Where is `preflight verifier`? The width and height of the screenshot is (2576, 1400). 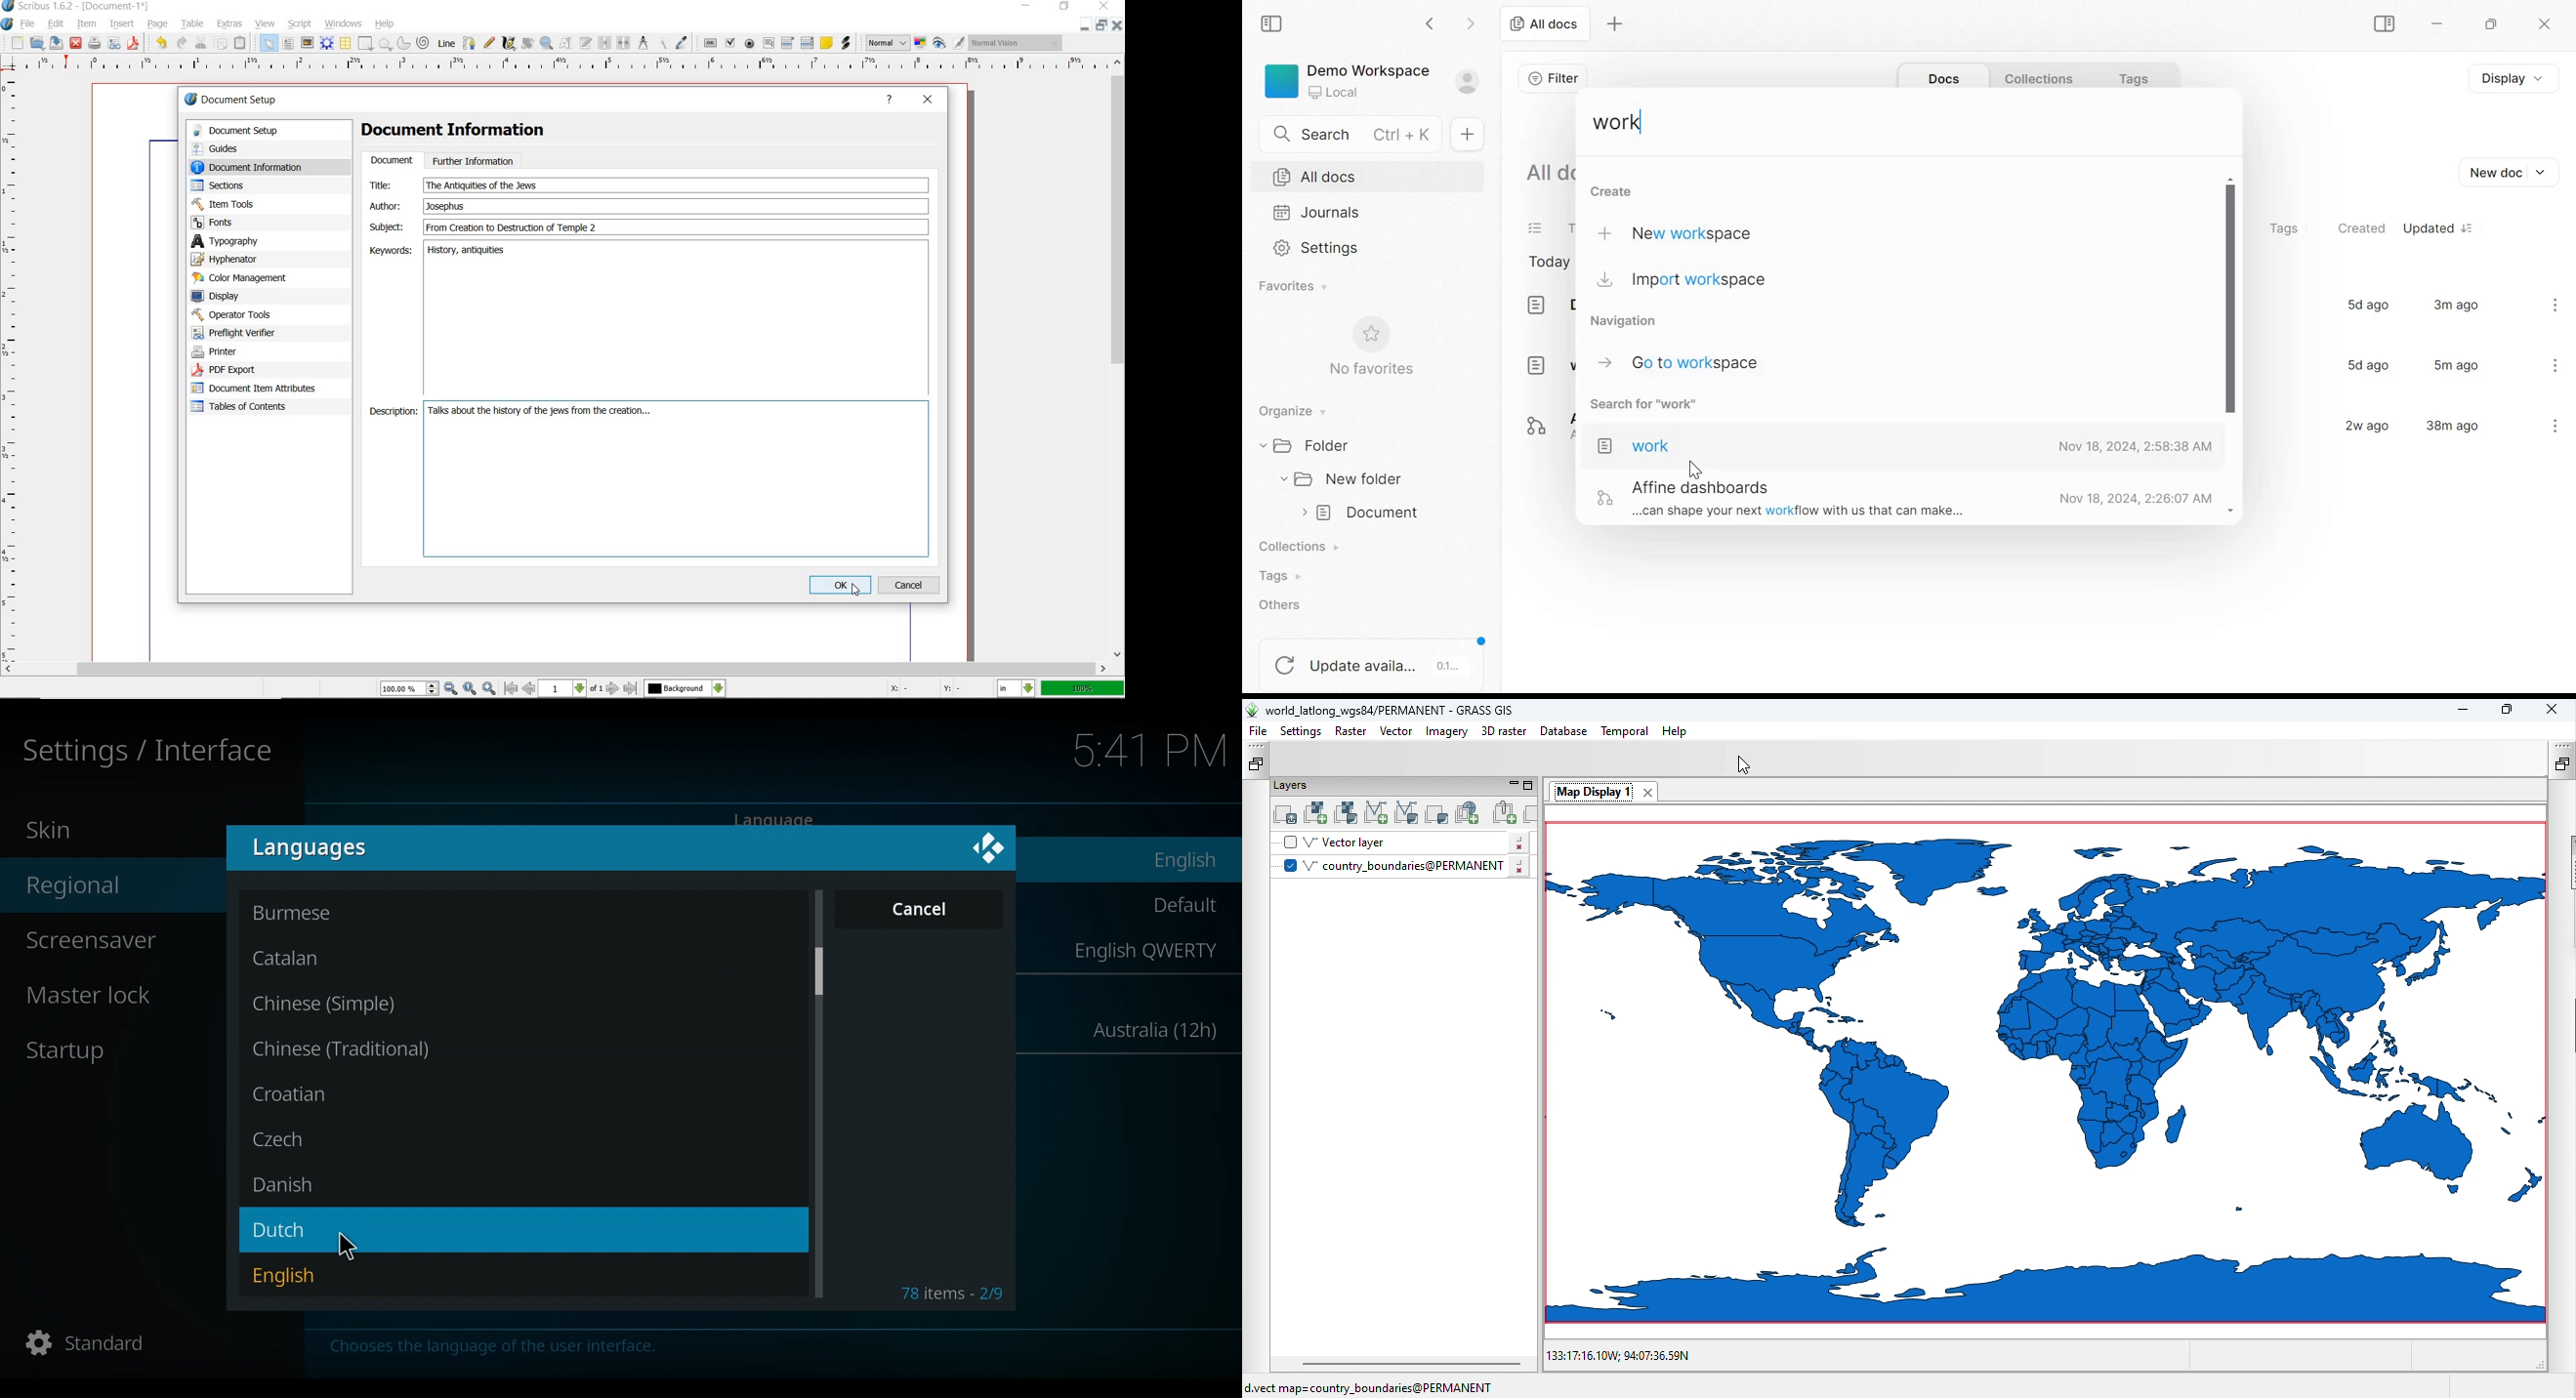 preflight verifier is located at coordinates (242, 333).